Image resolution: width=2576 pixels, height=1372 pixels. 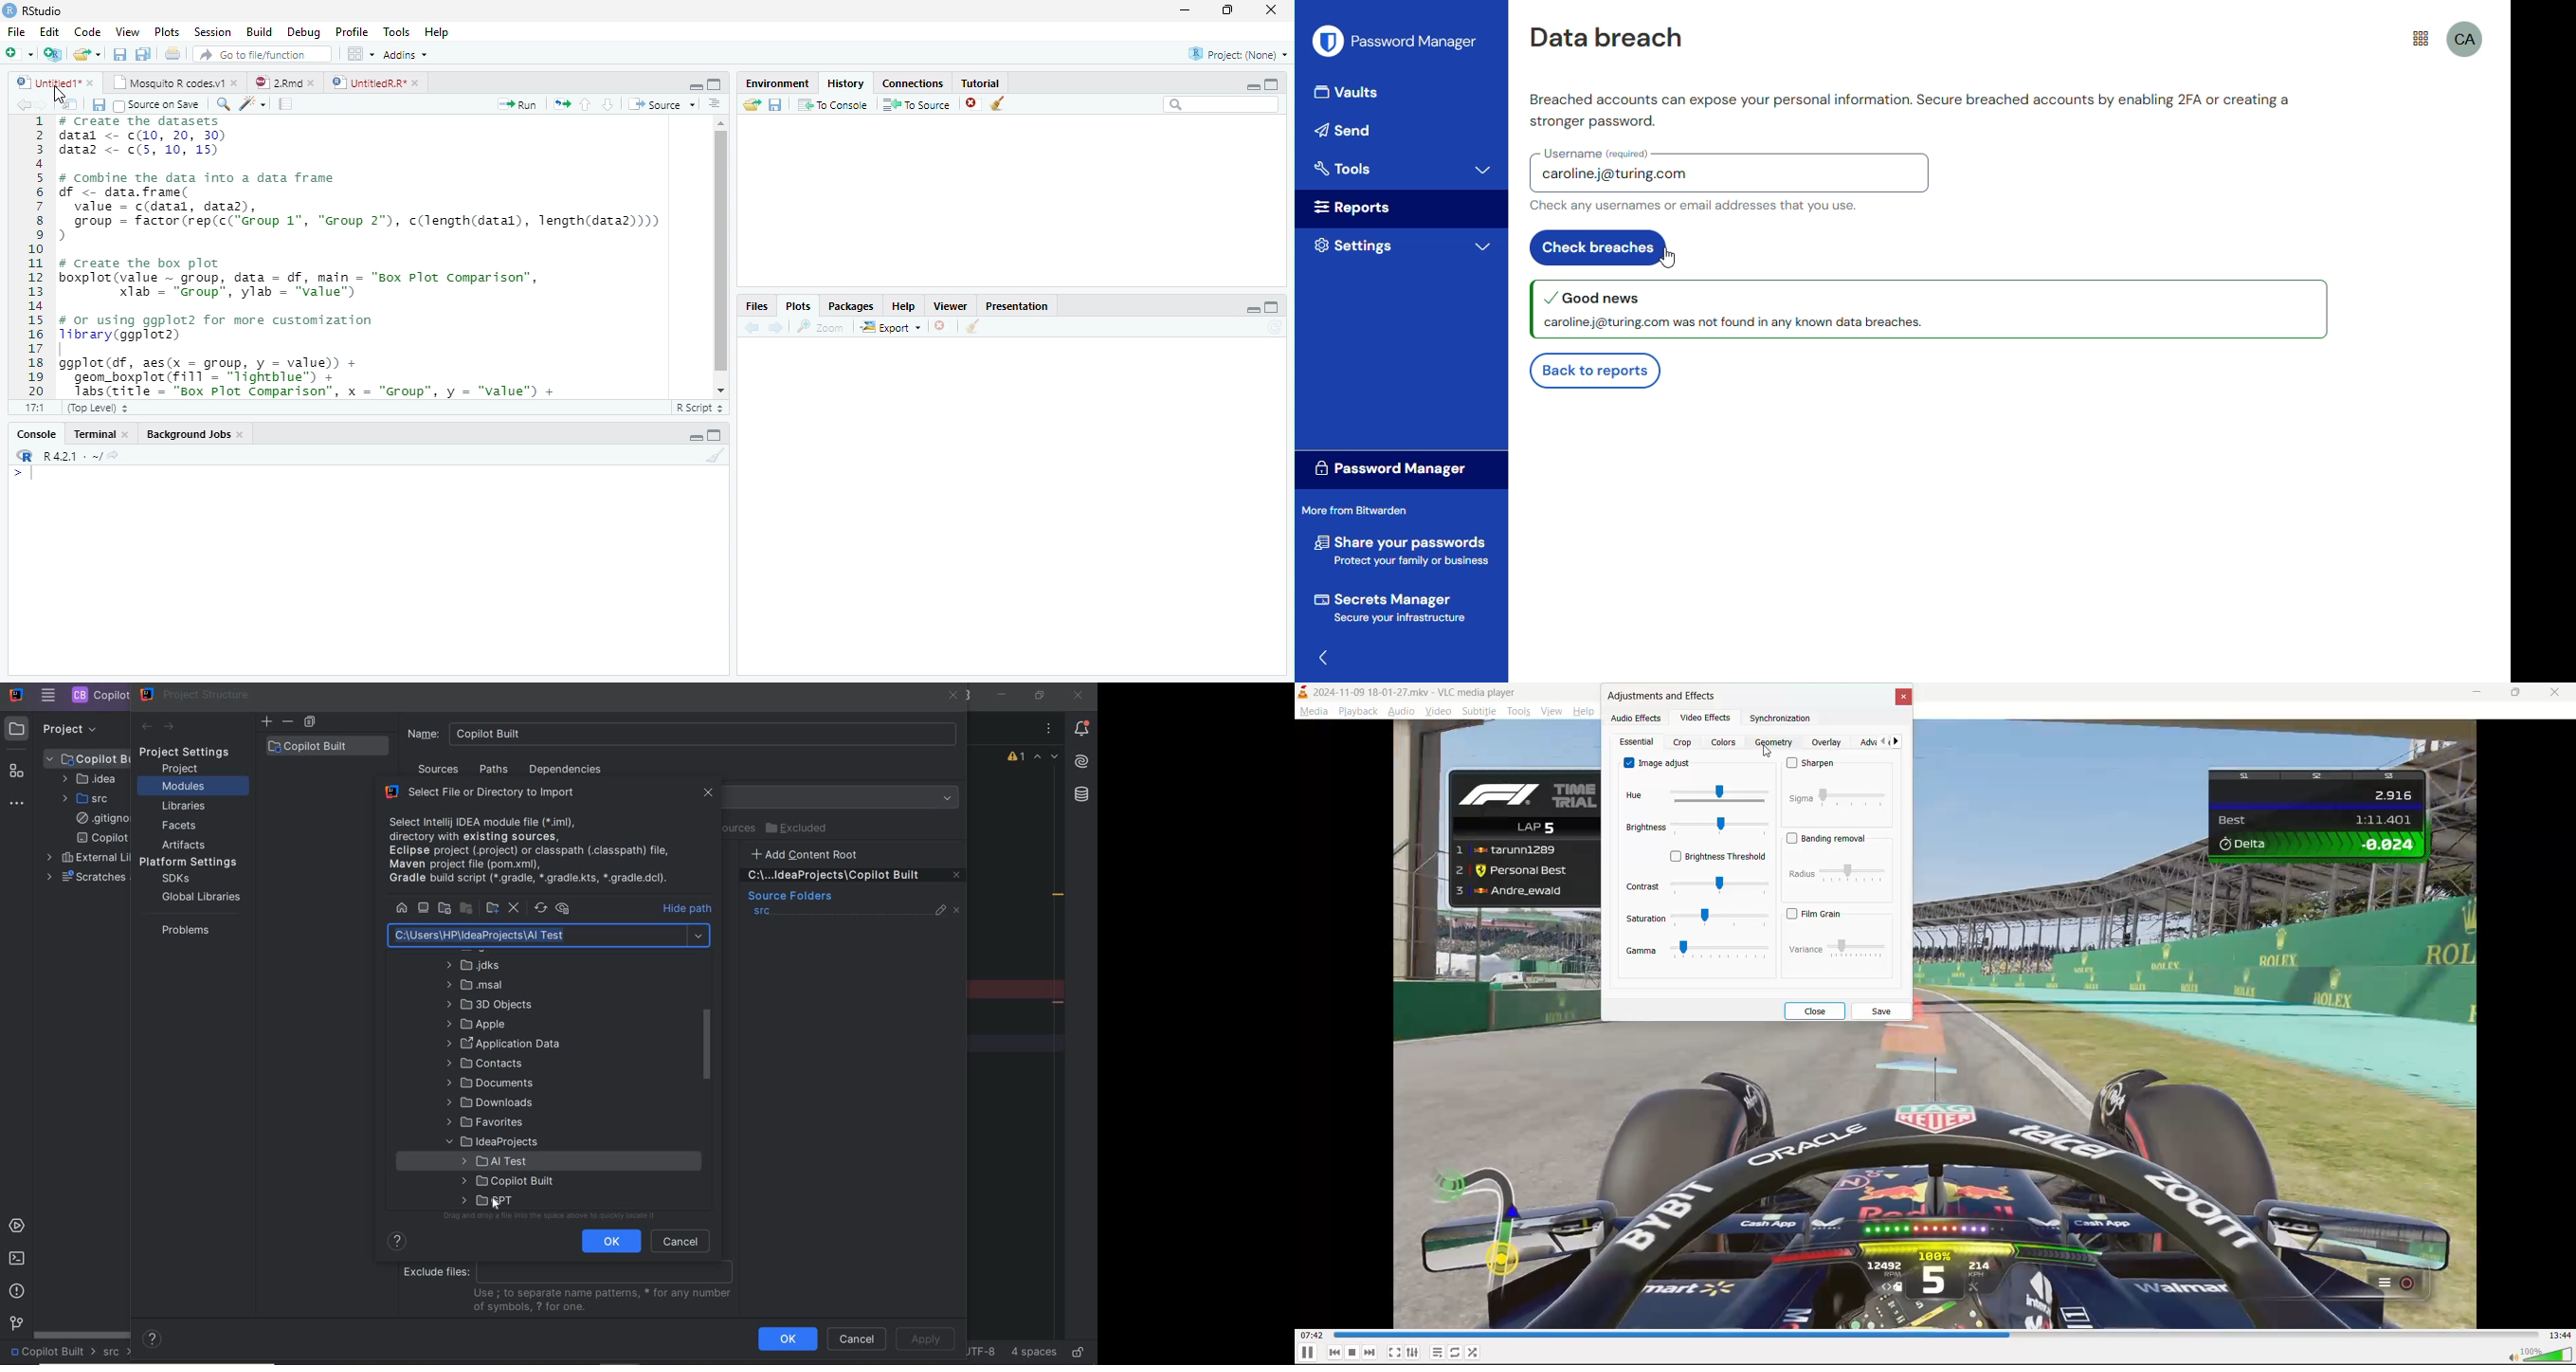 What do you see at coordinates (721, 257) in the screenshot?
I see `vertical scroll bar` at bounding box center [721, 257].